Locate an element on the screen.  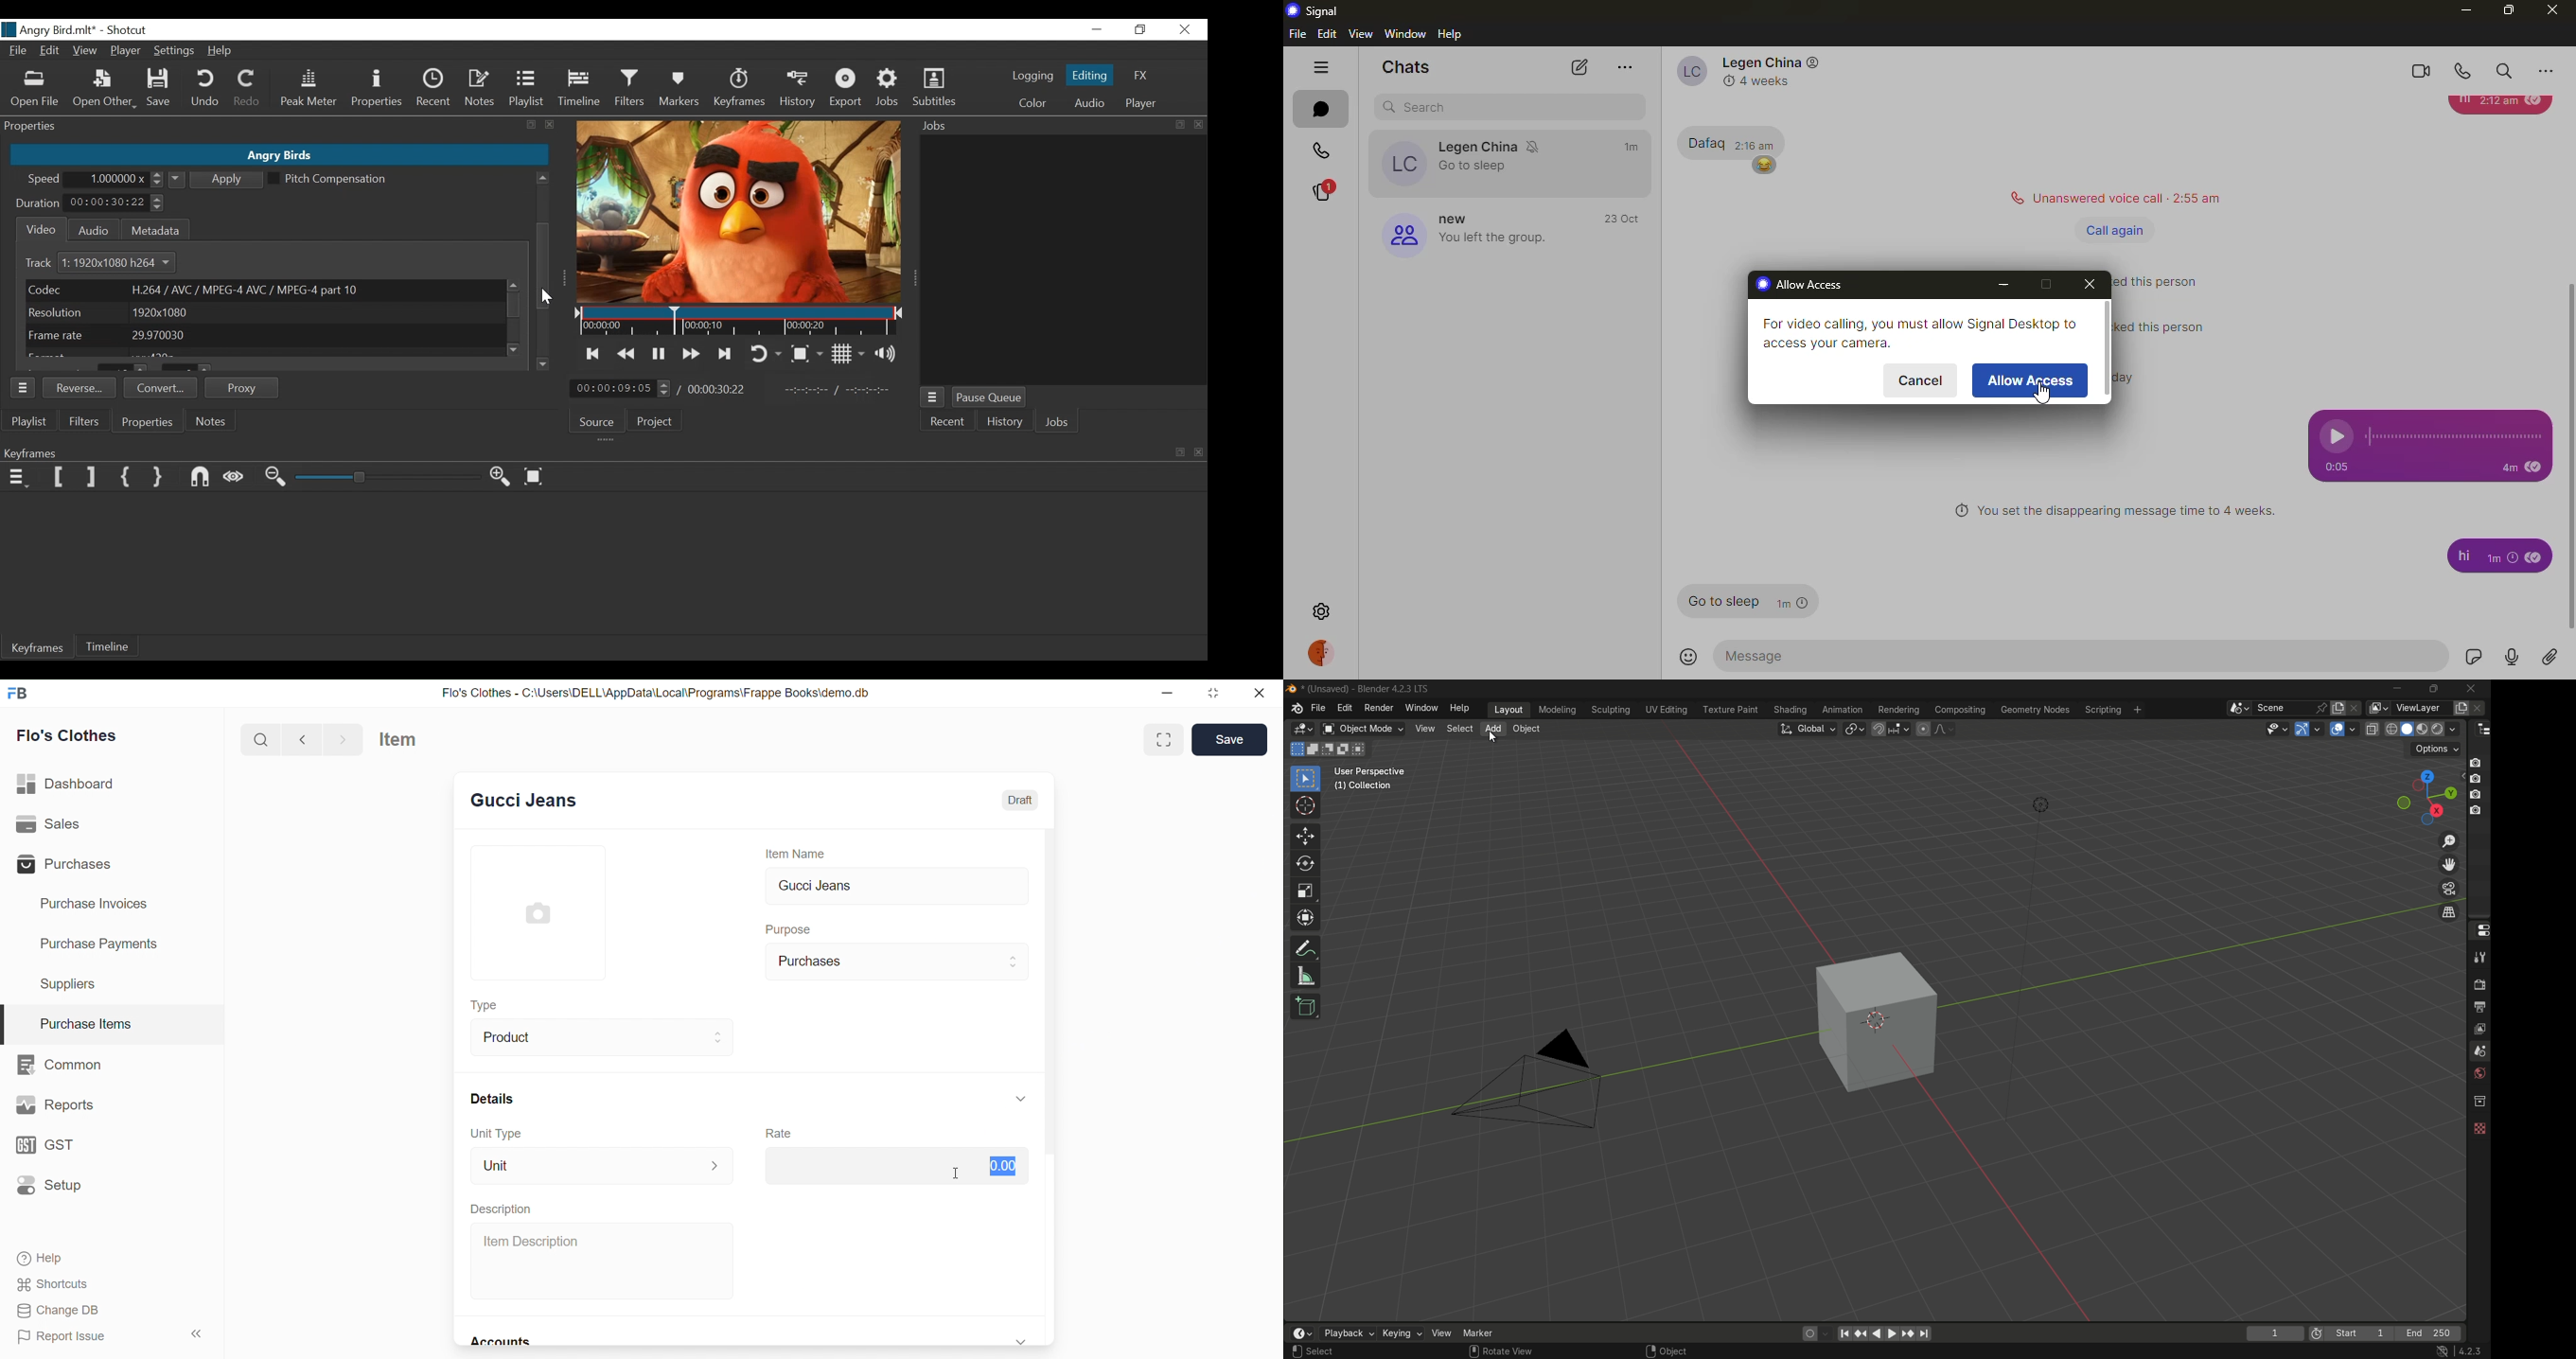
Accounts is located at coordinates (505, 1342).